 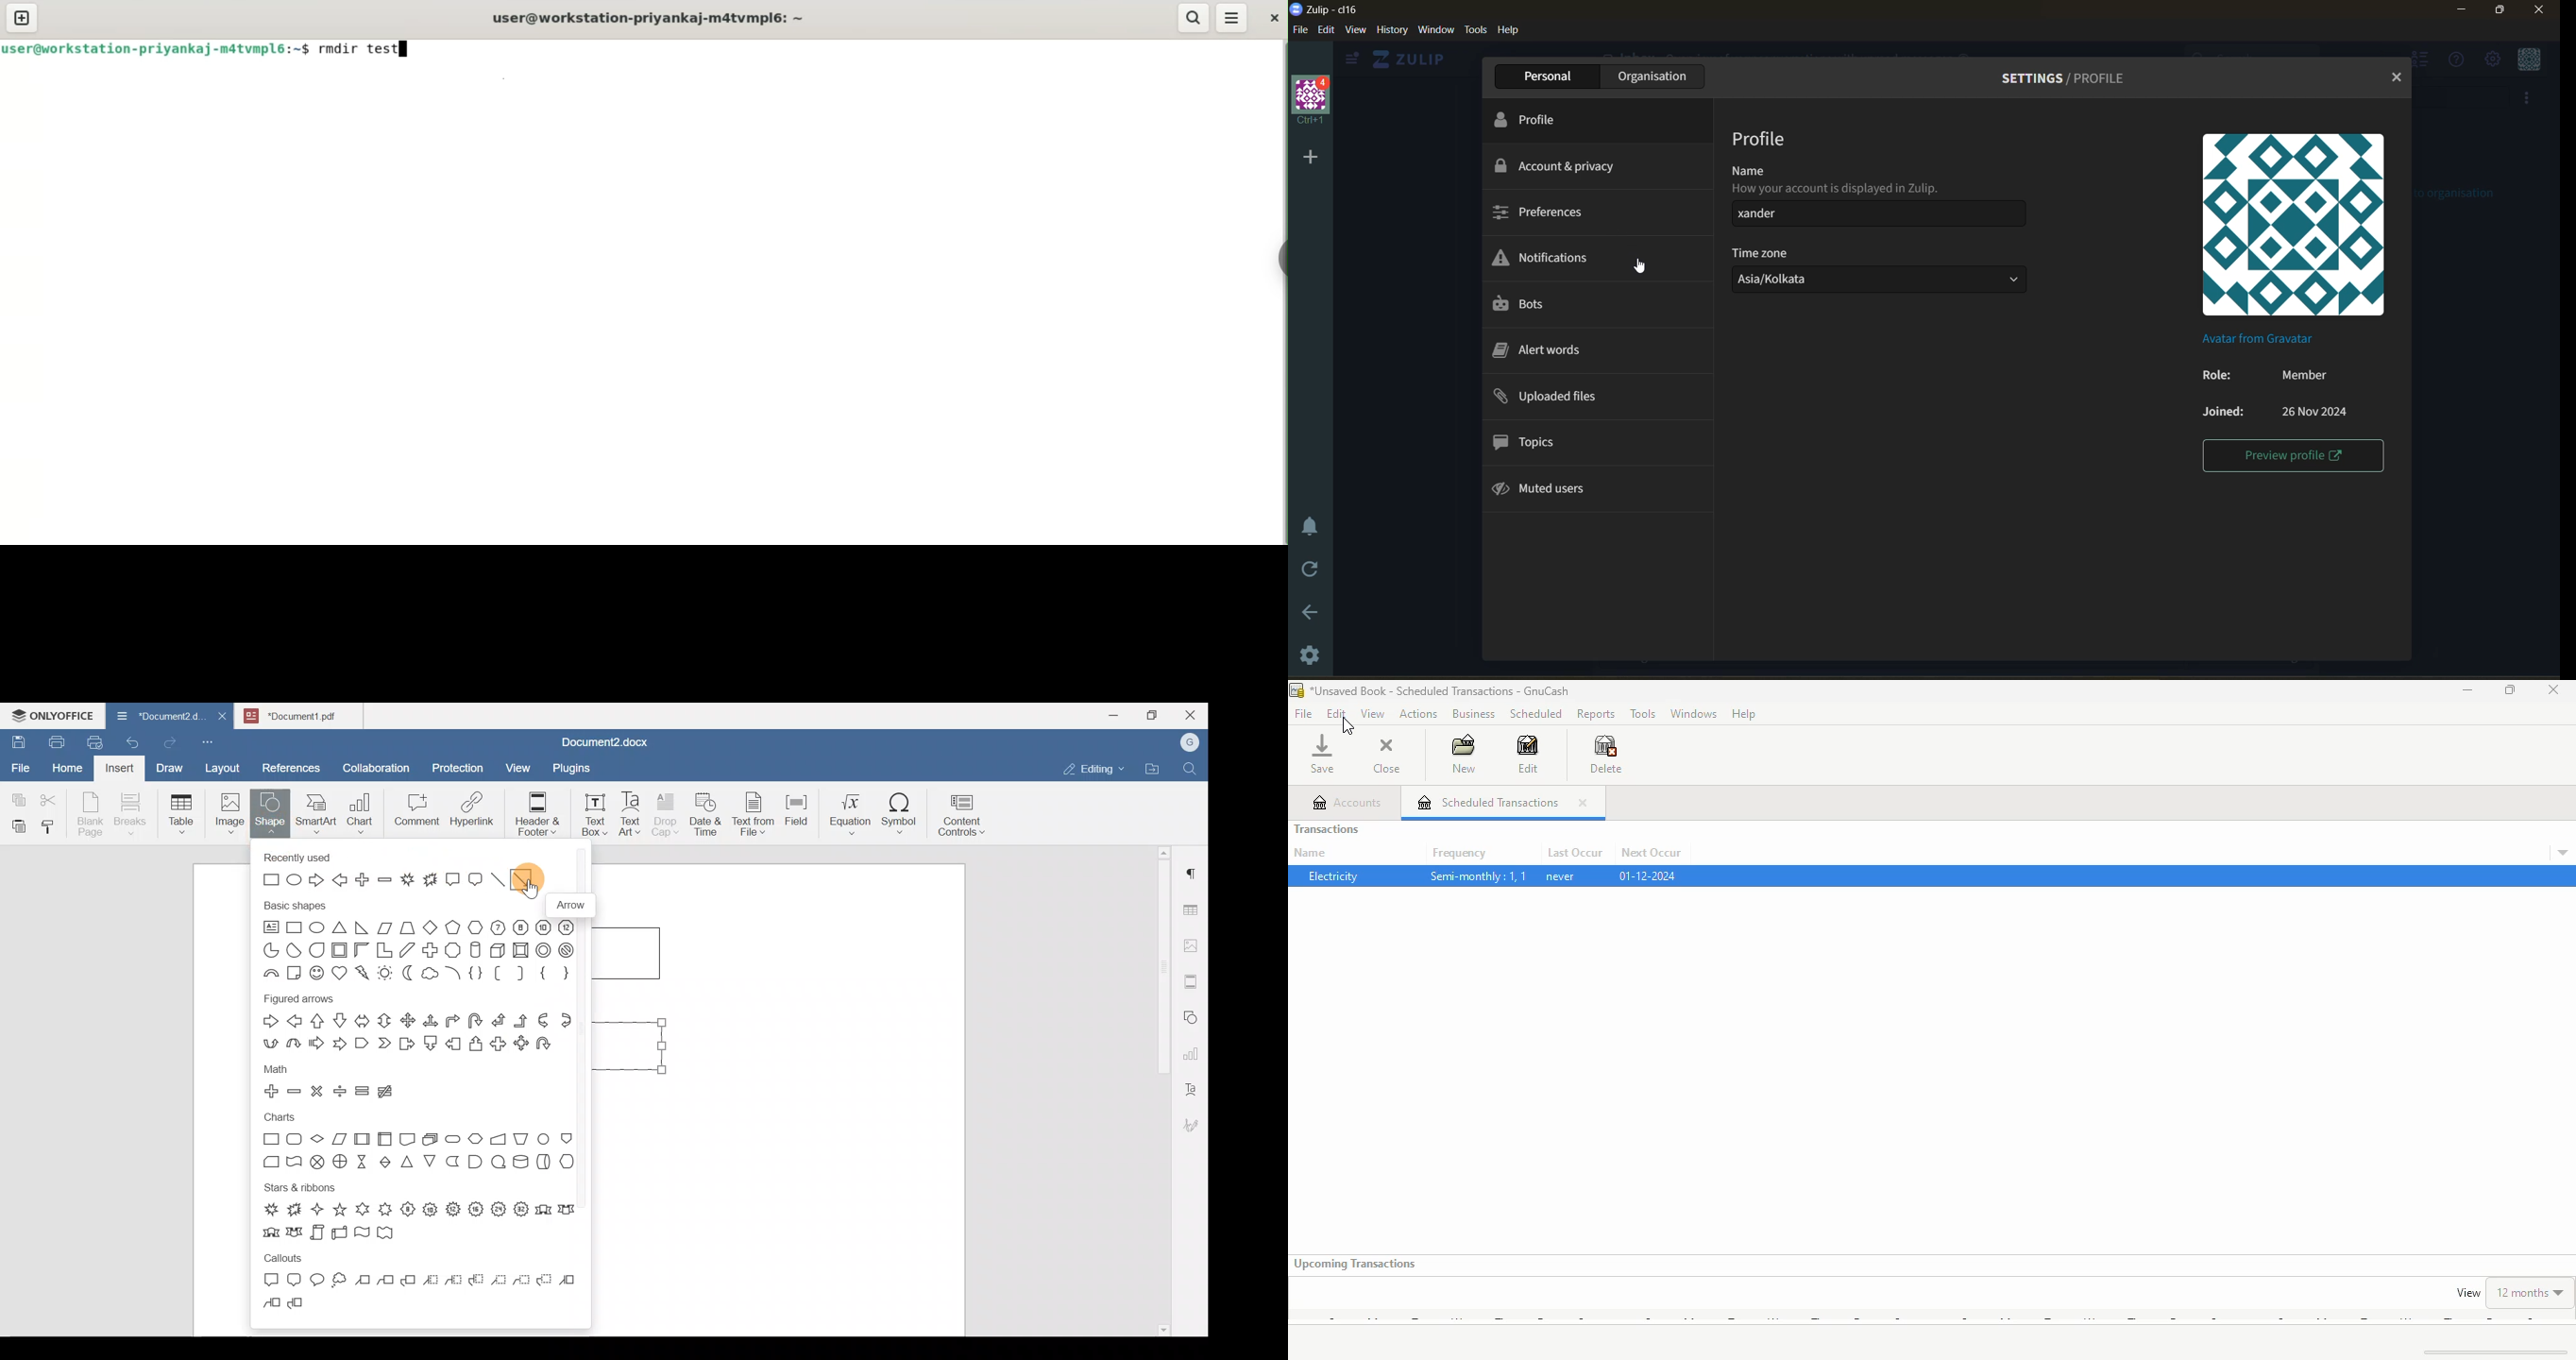 I want to click on Mouse Cursor, so click(x=1642, y=266).